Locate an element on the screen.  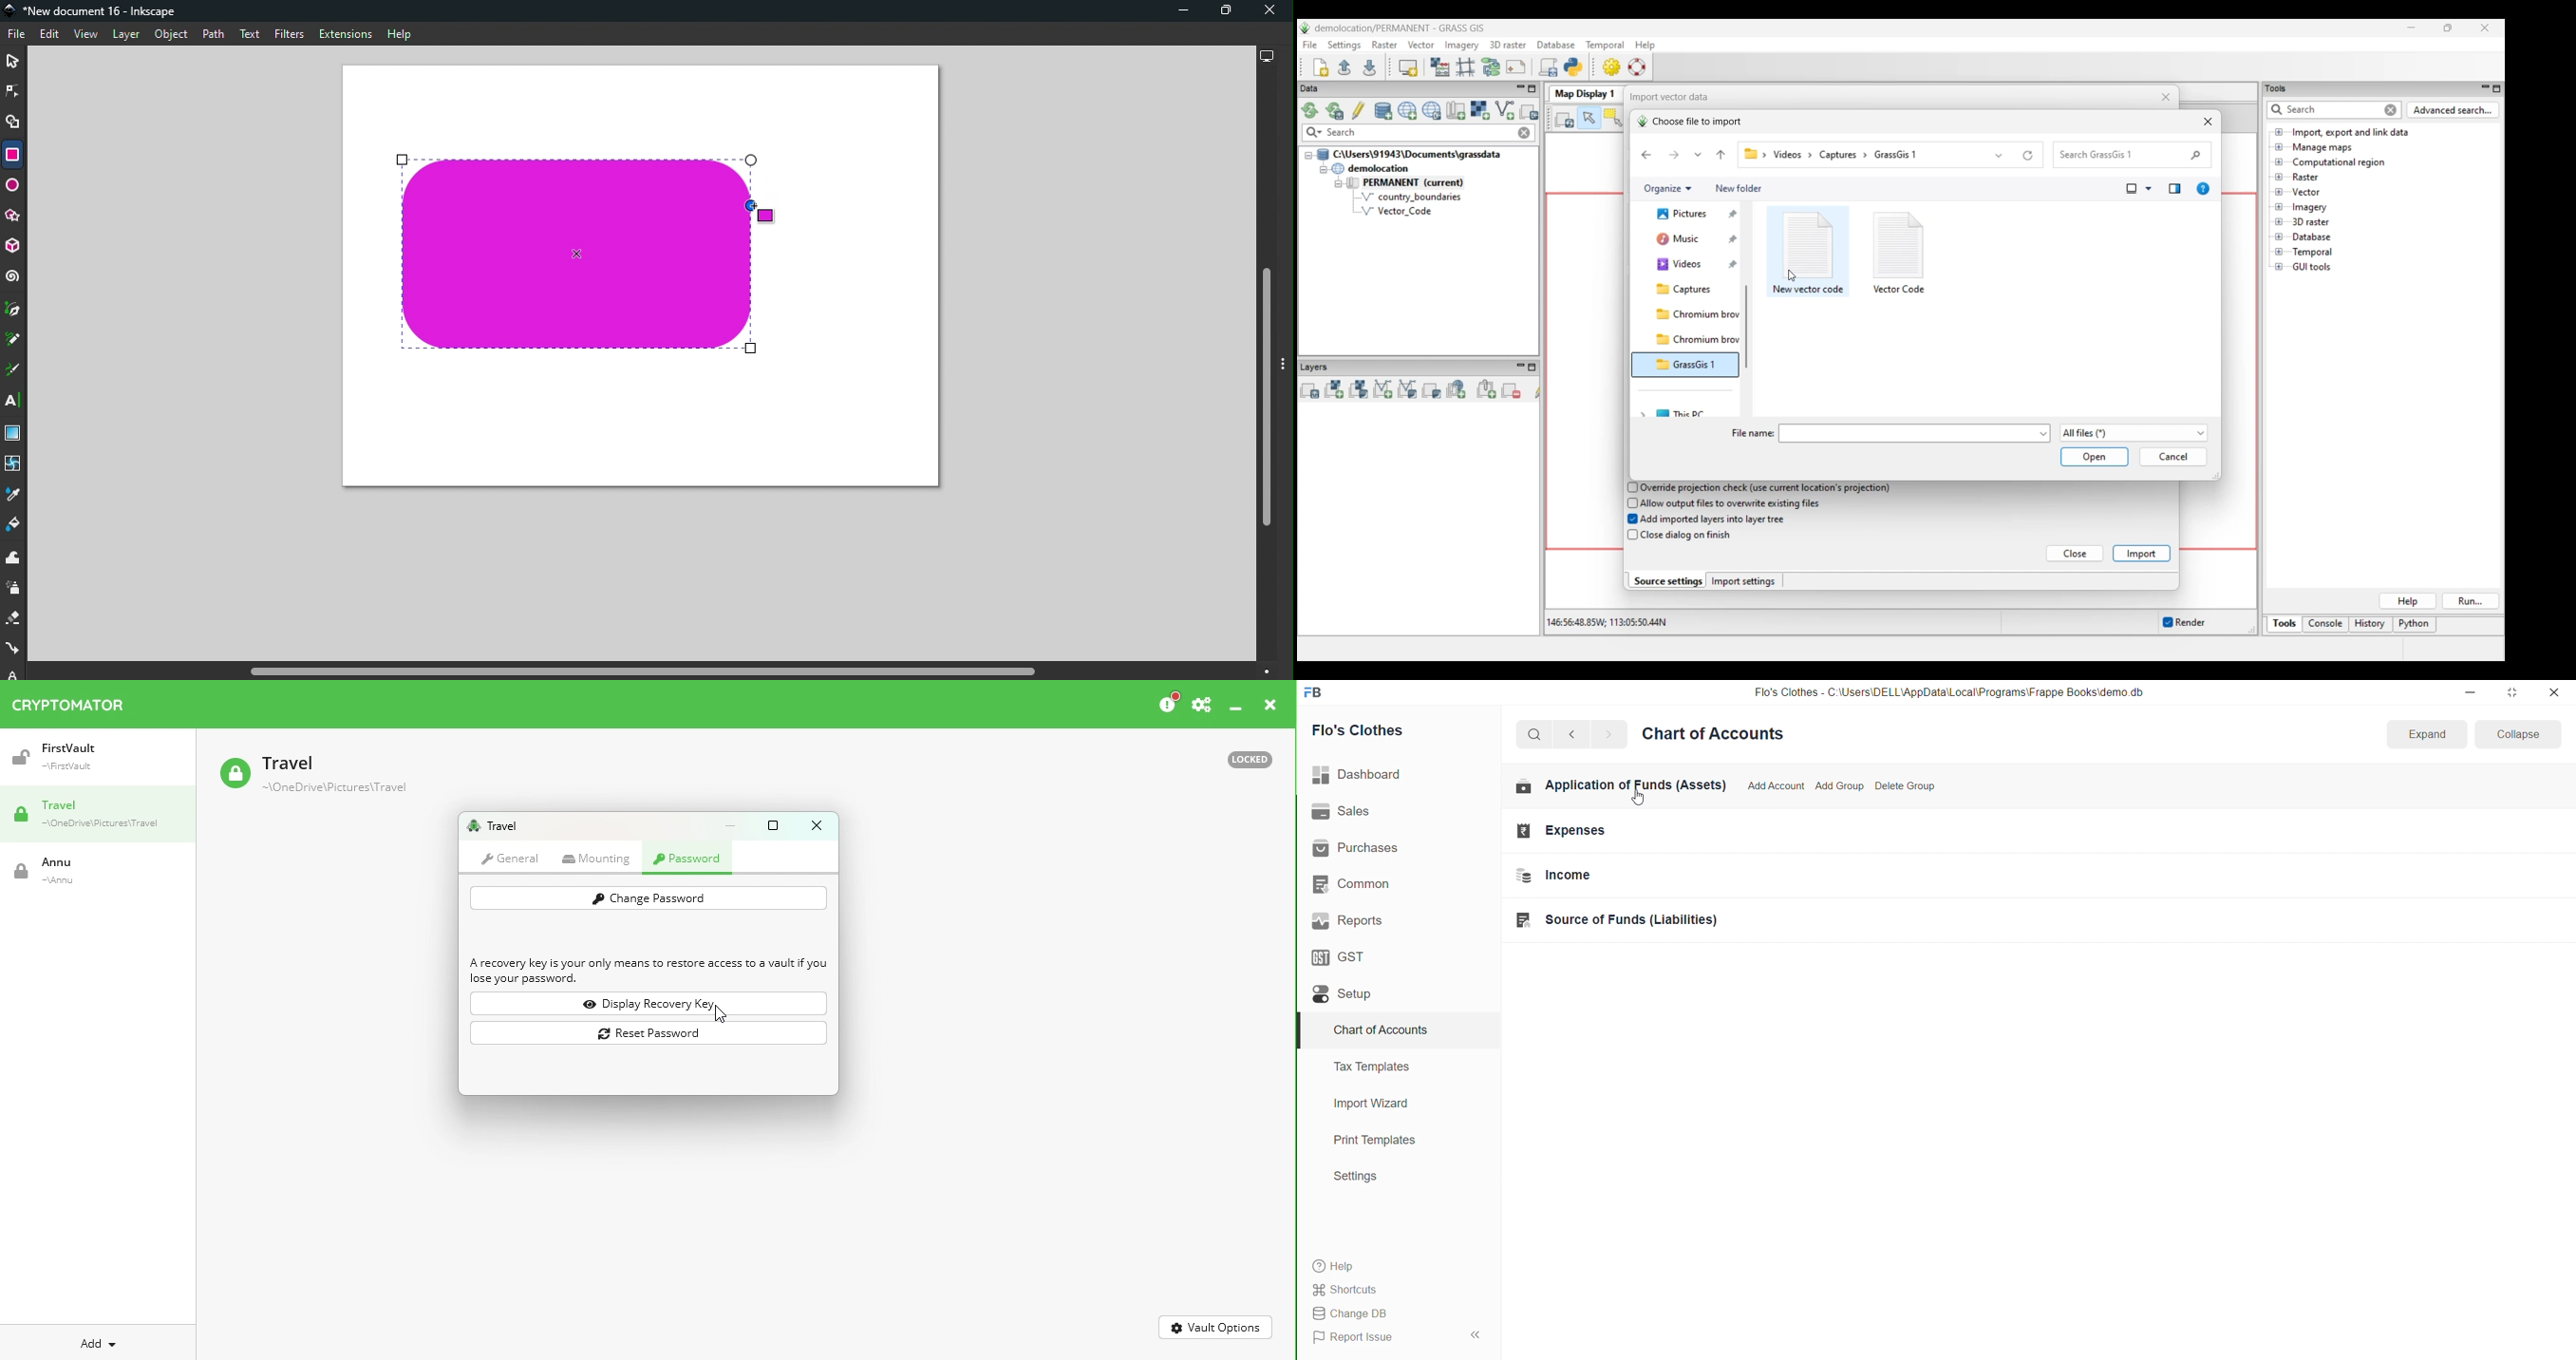
Common is located at coordinates (1391, 883).